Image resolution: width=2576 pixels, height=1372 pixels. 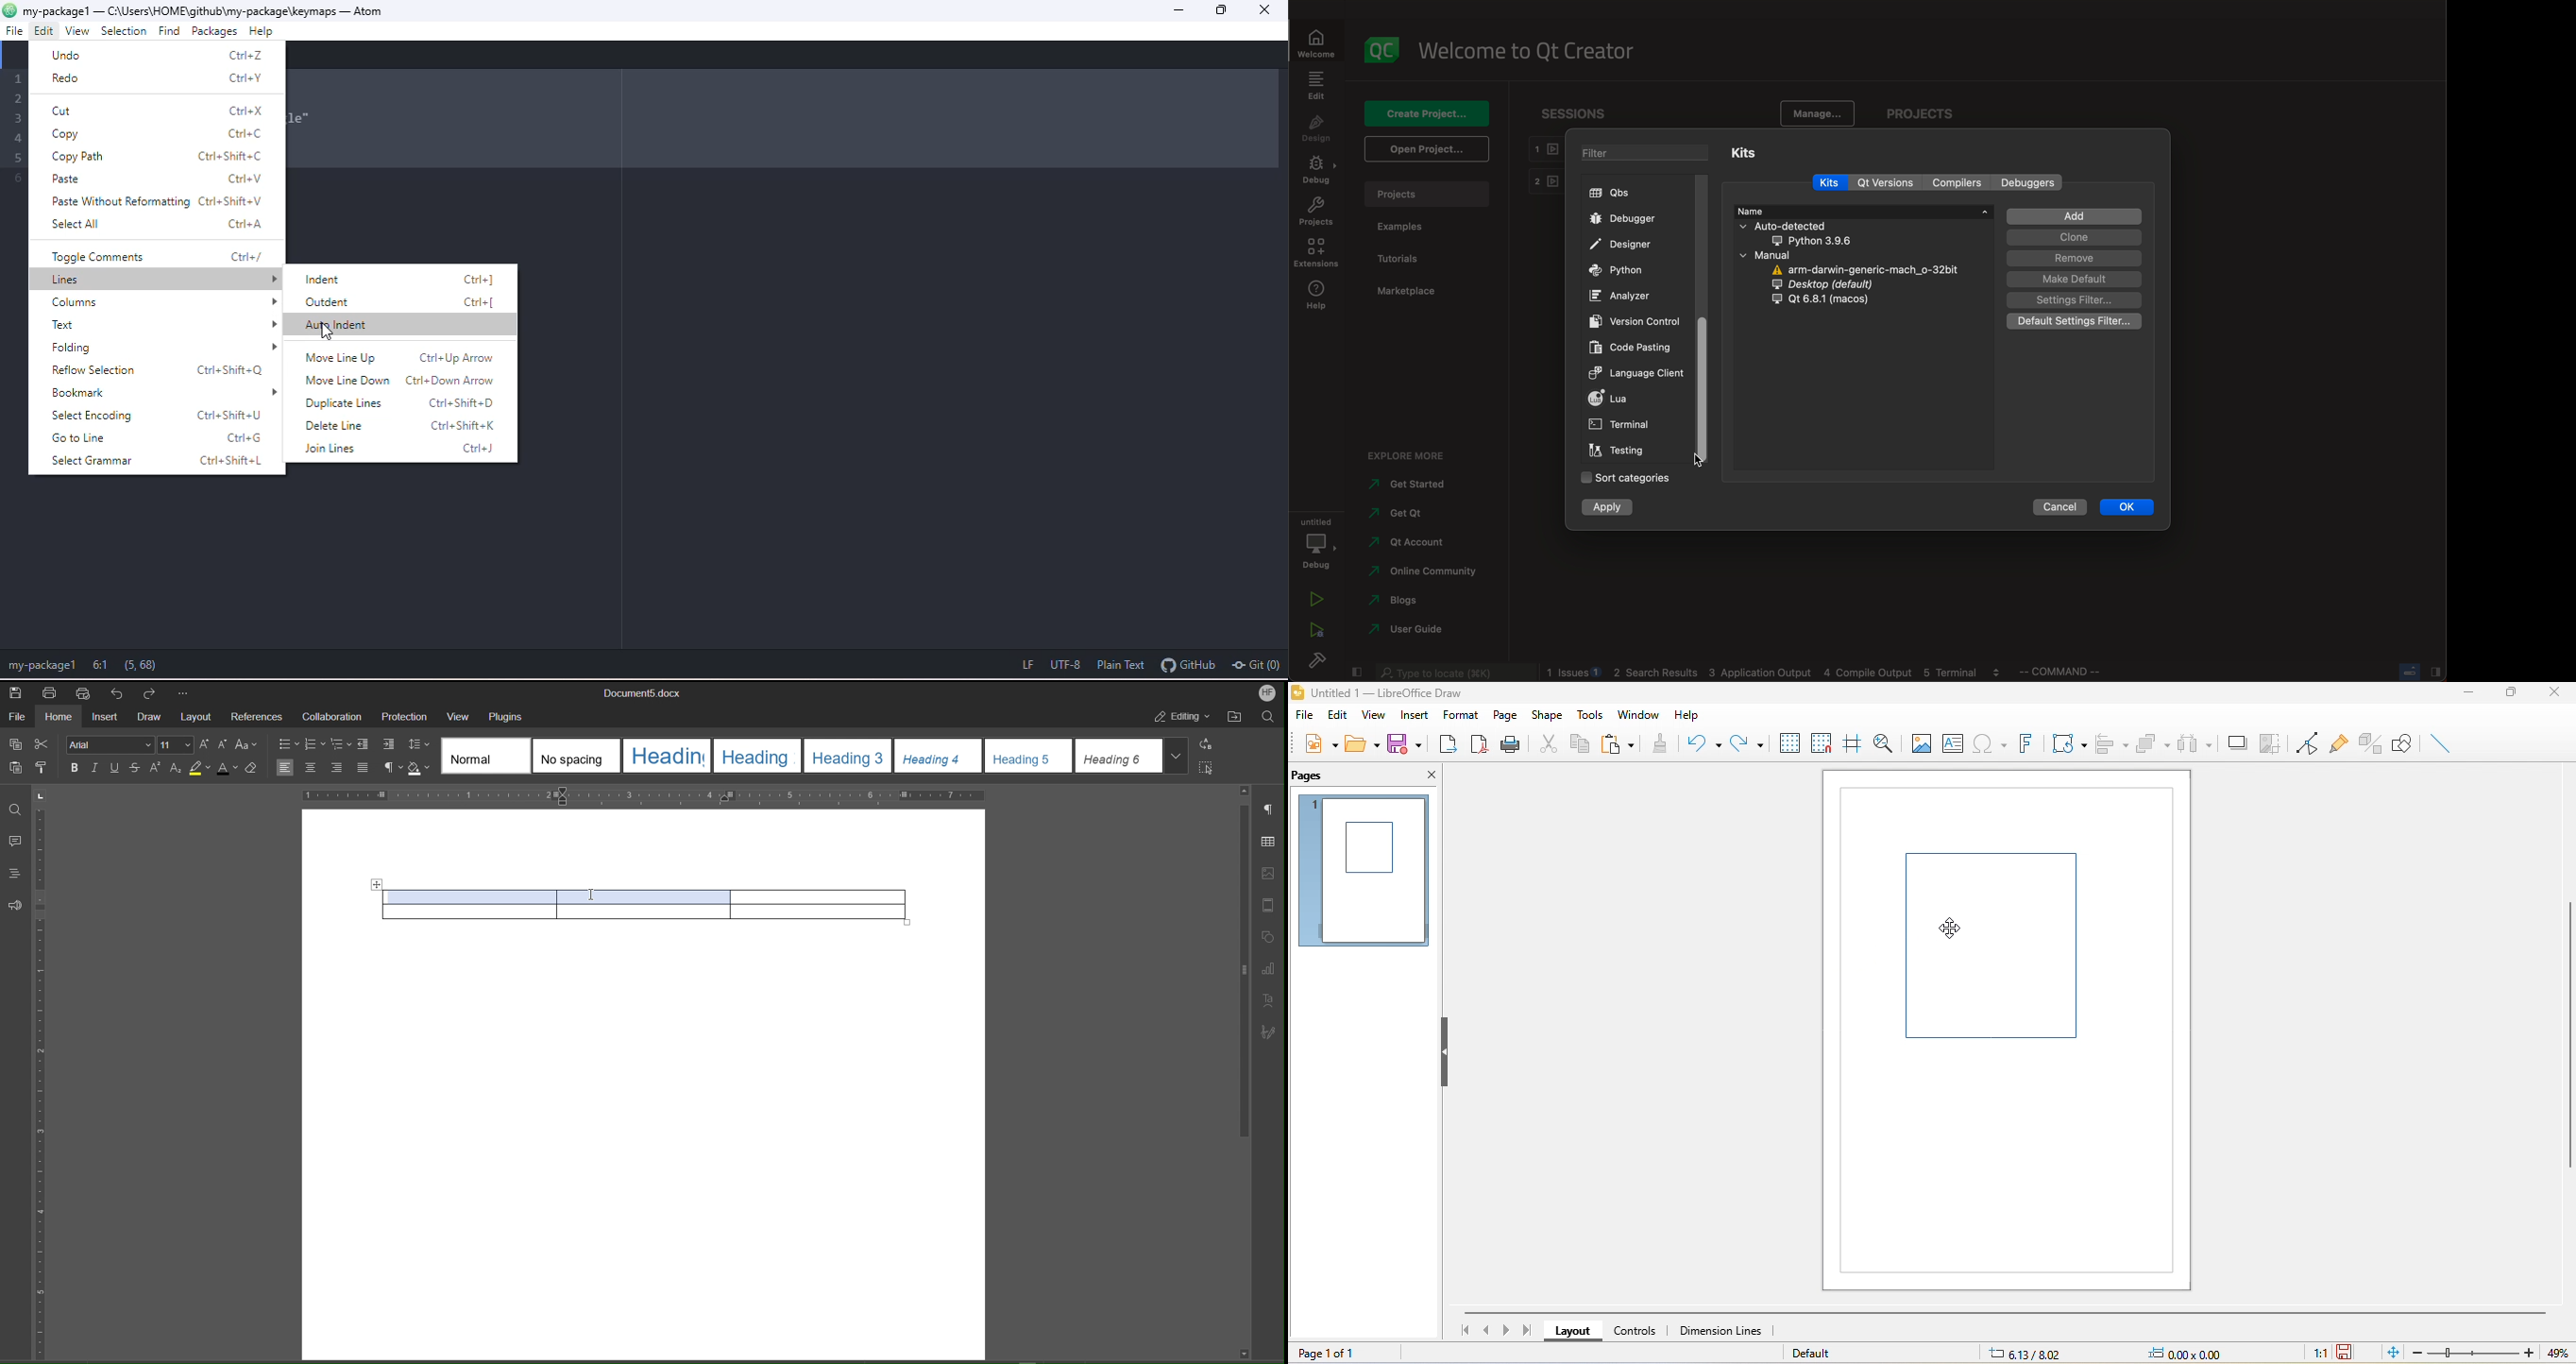 I want to click on snap to grids, so click(x=1822, y=743).